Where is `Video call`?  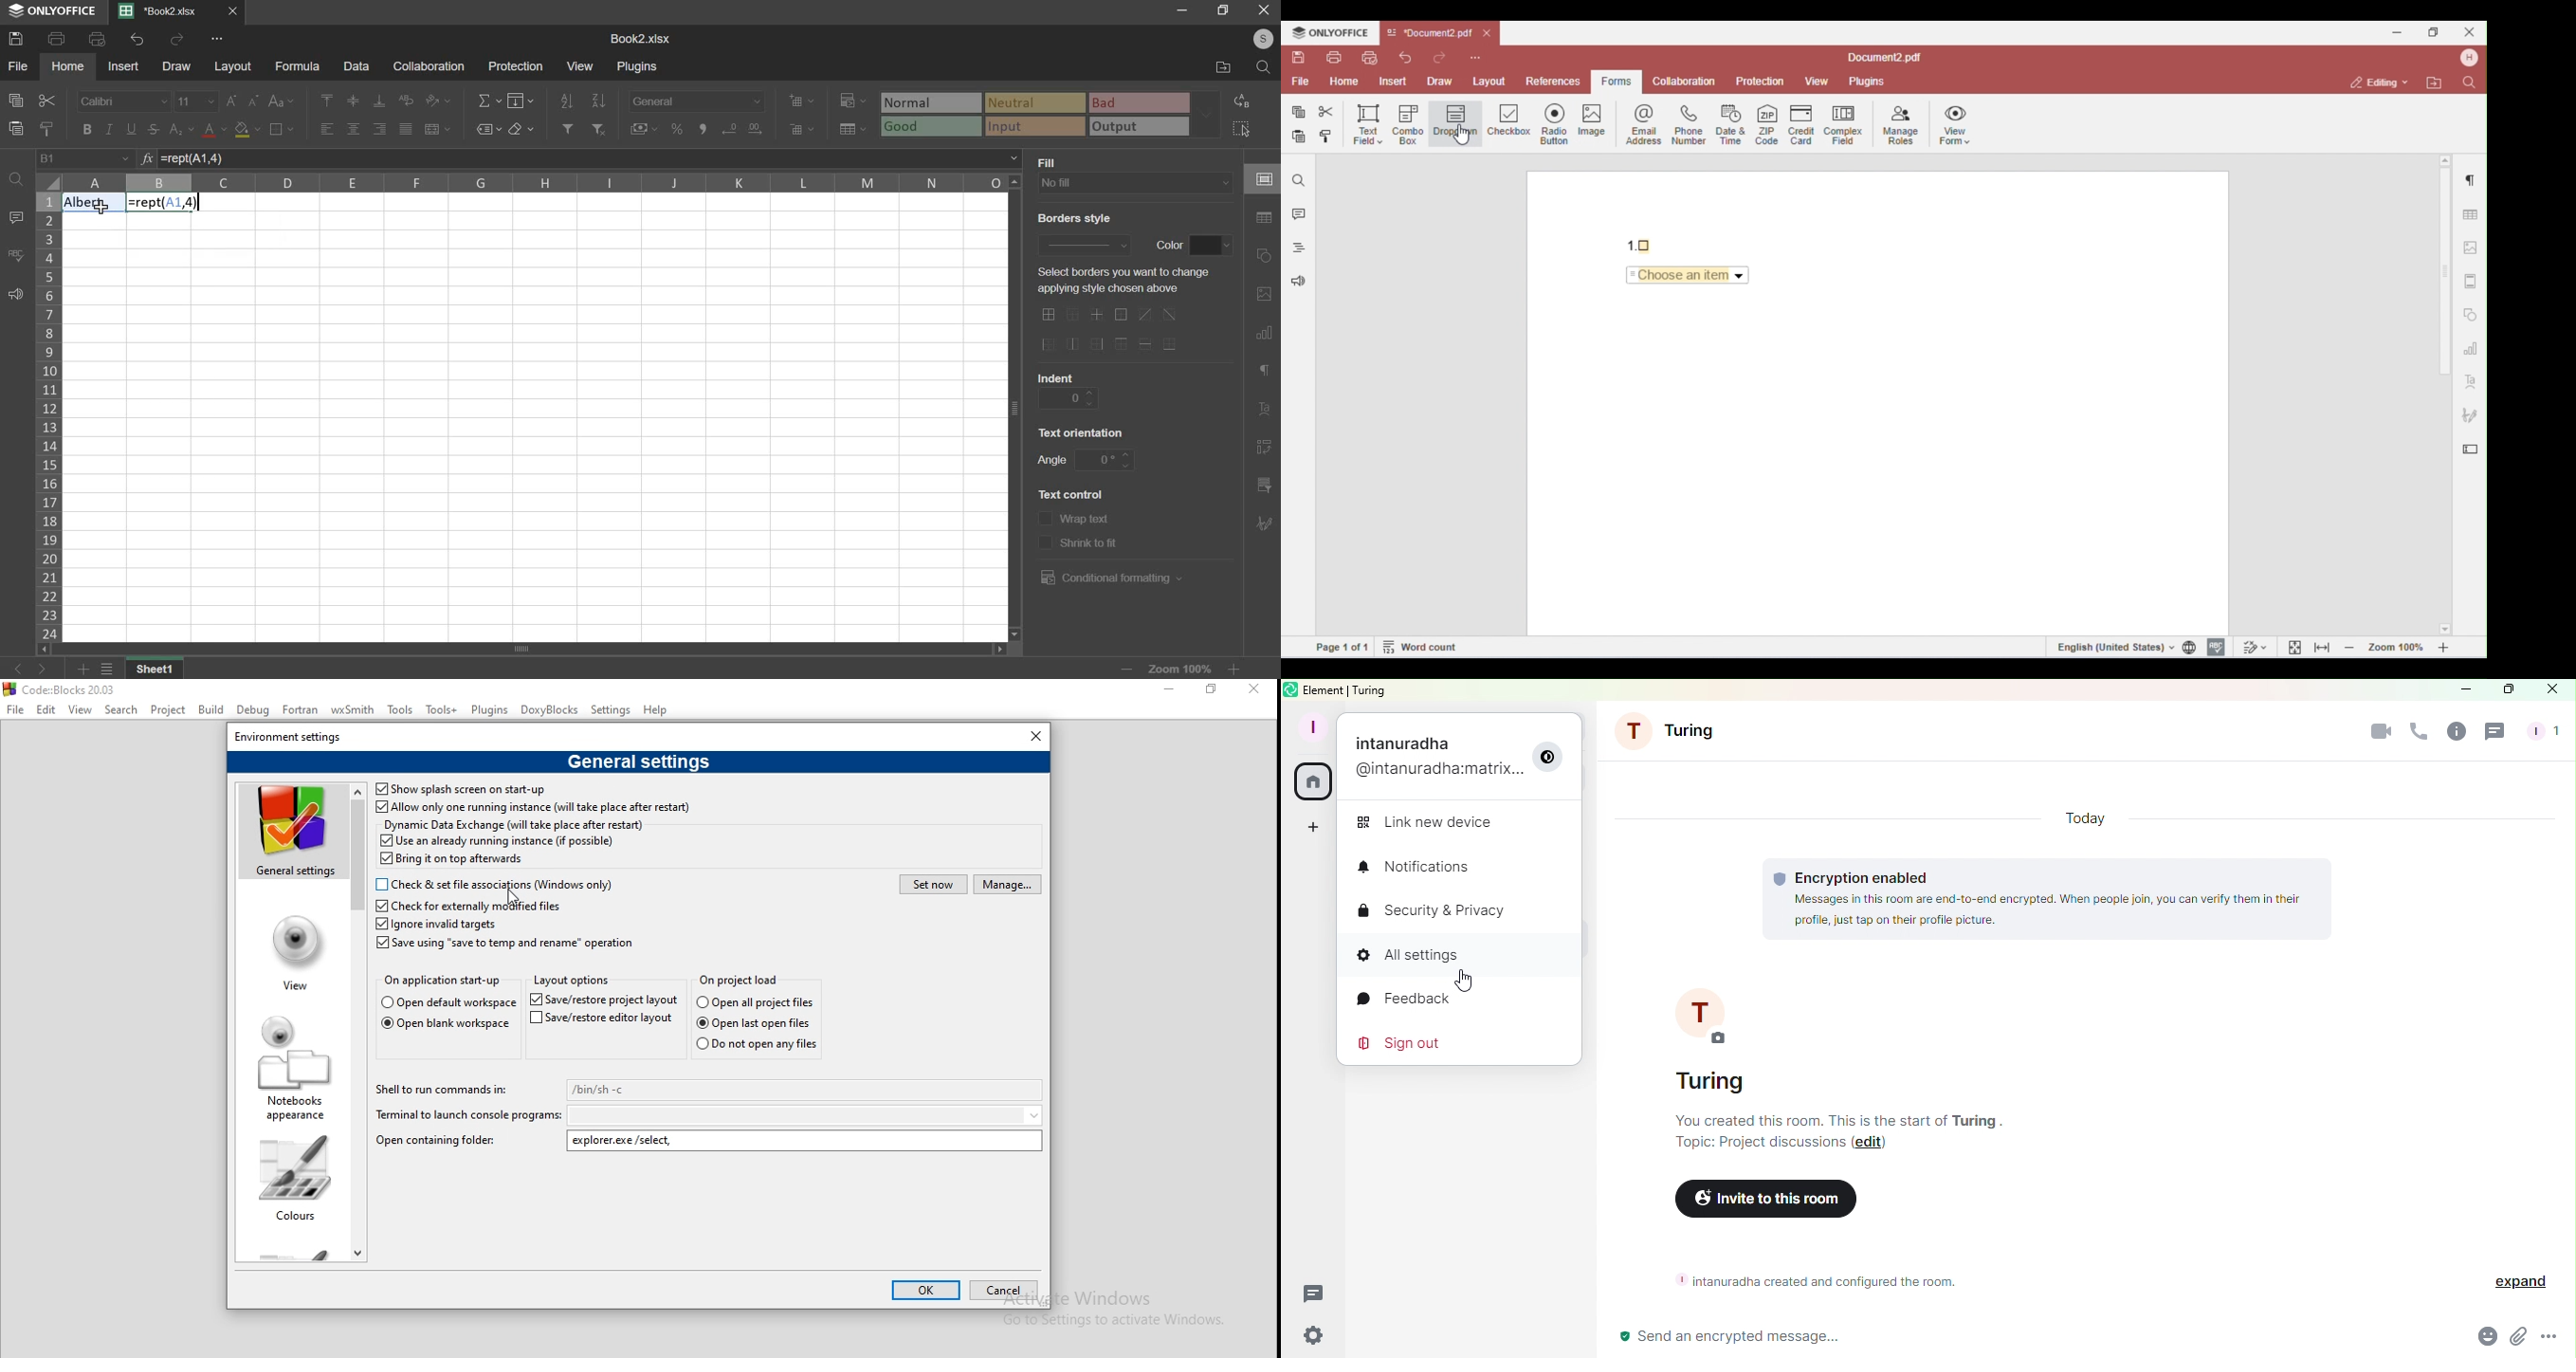
Video call is located at coordinates (2377, 731).